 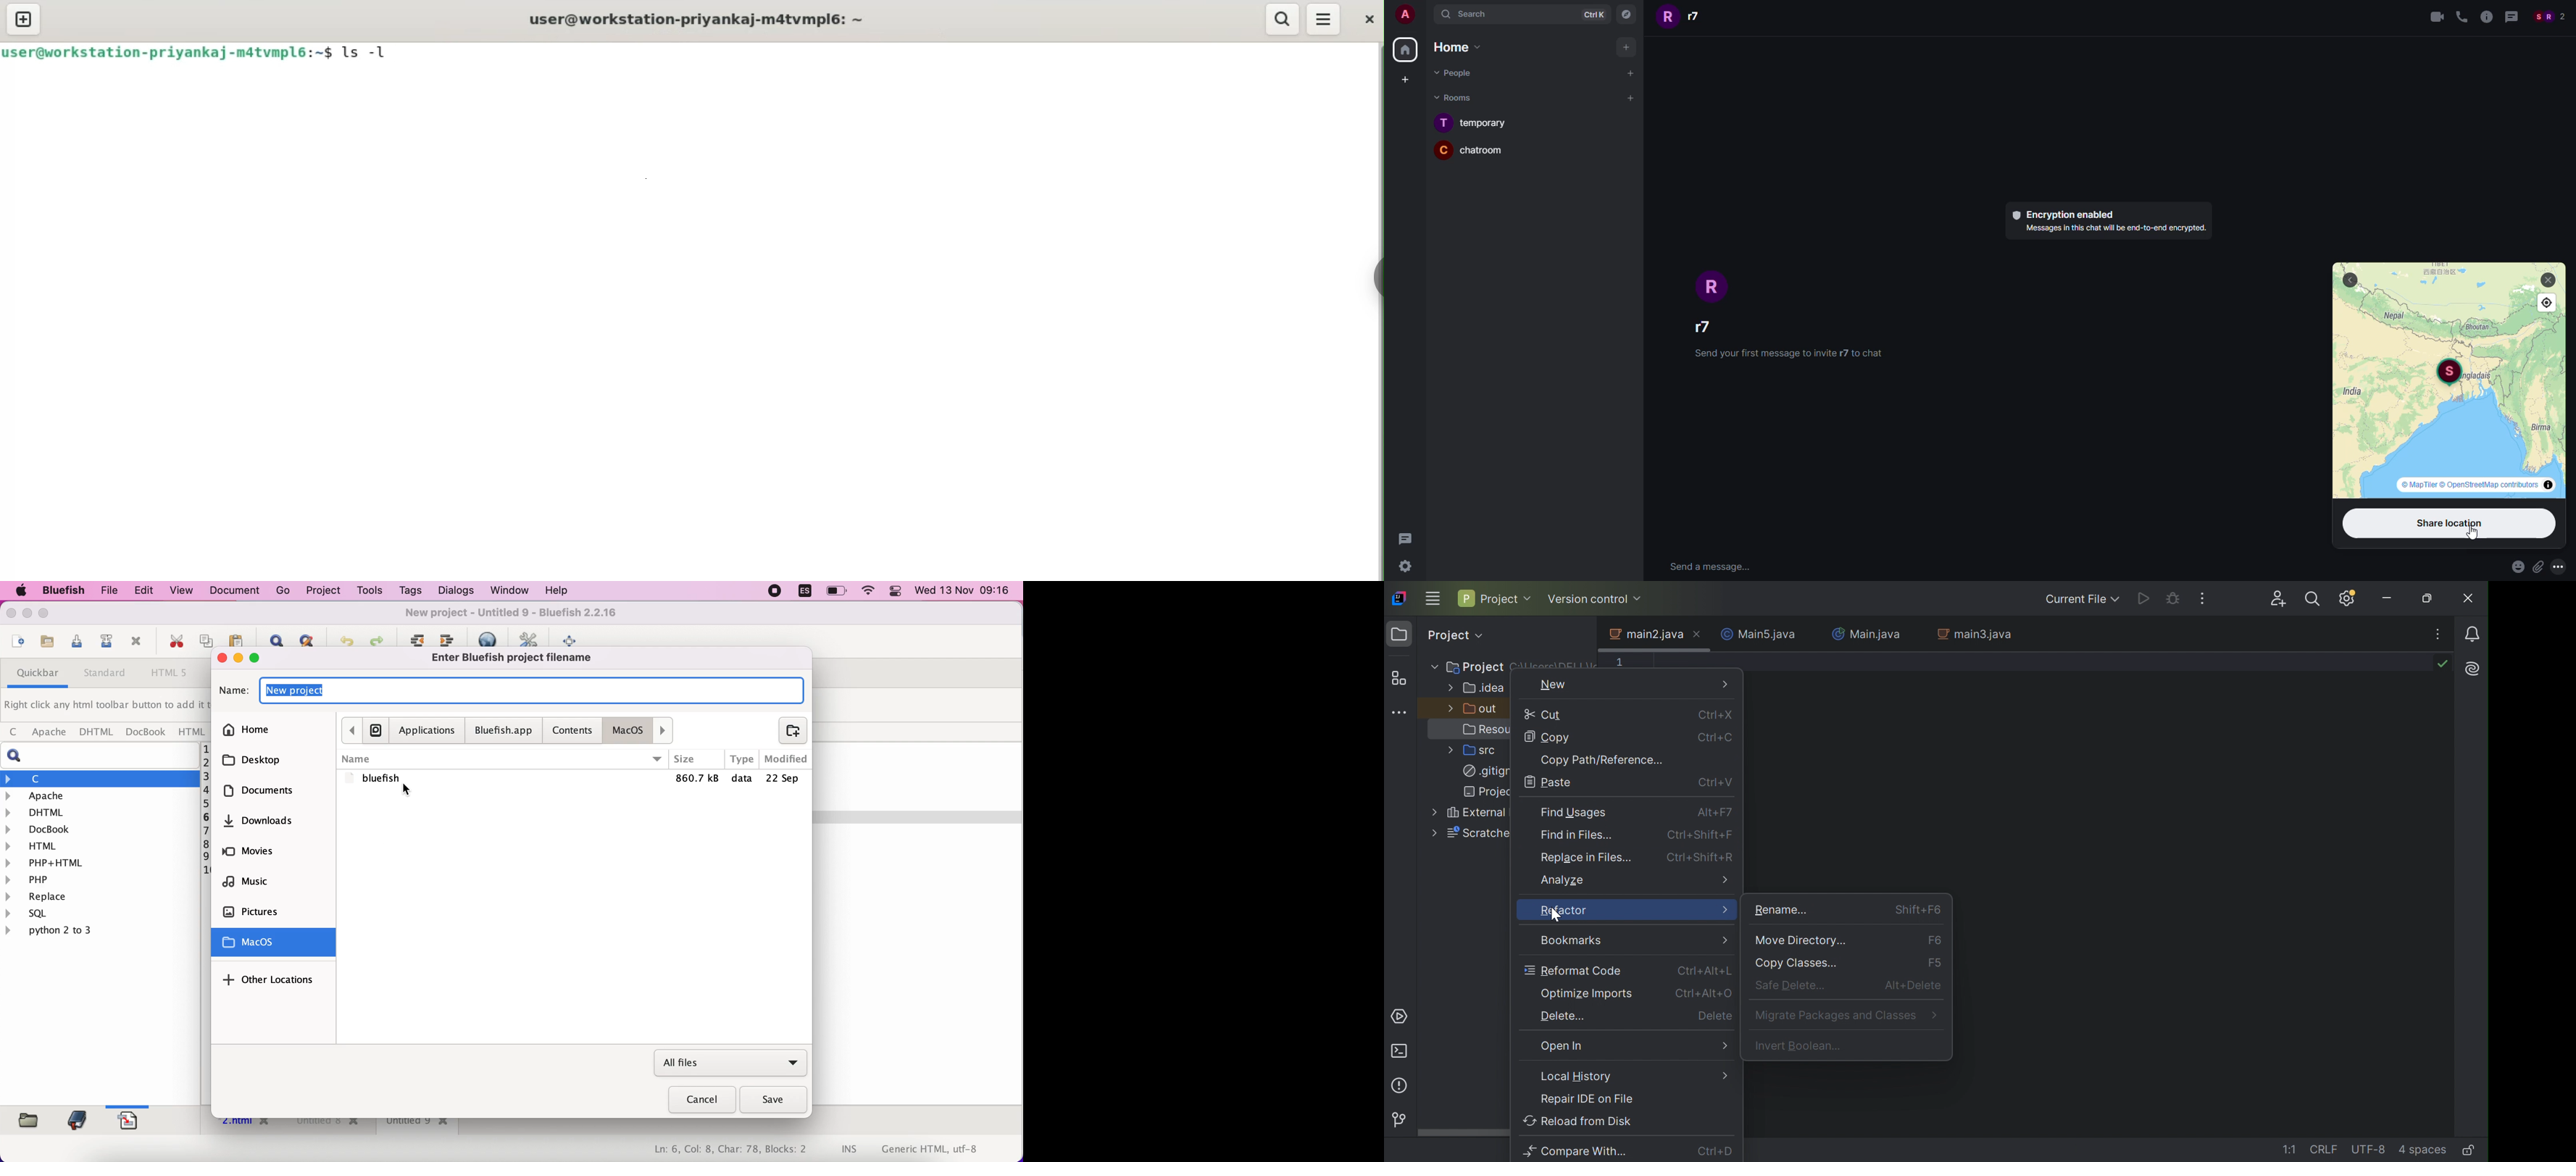 I want to click on Temporary, so click(x=1472, y=122).